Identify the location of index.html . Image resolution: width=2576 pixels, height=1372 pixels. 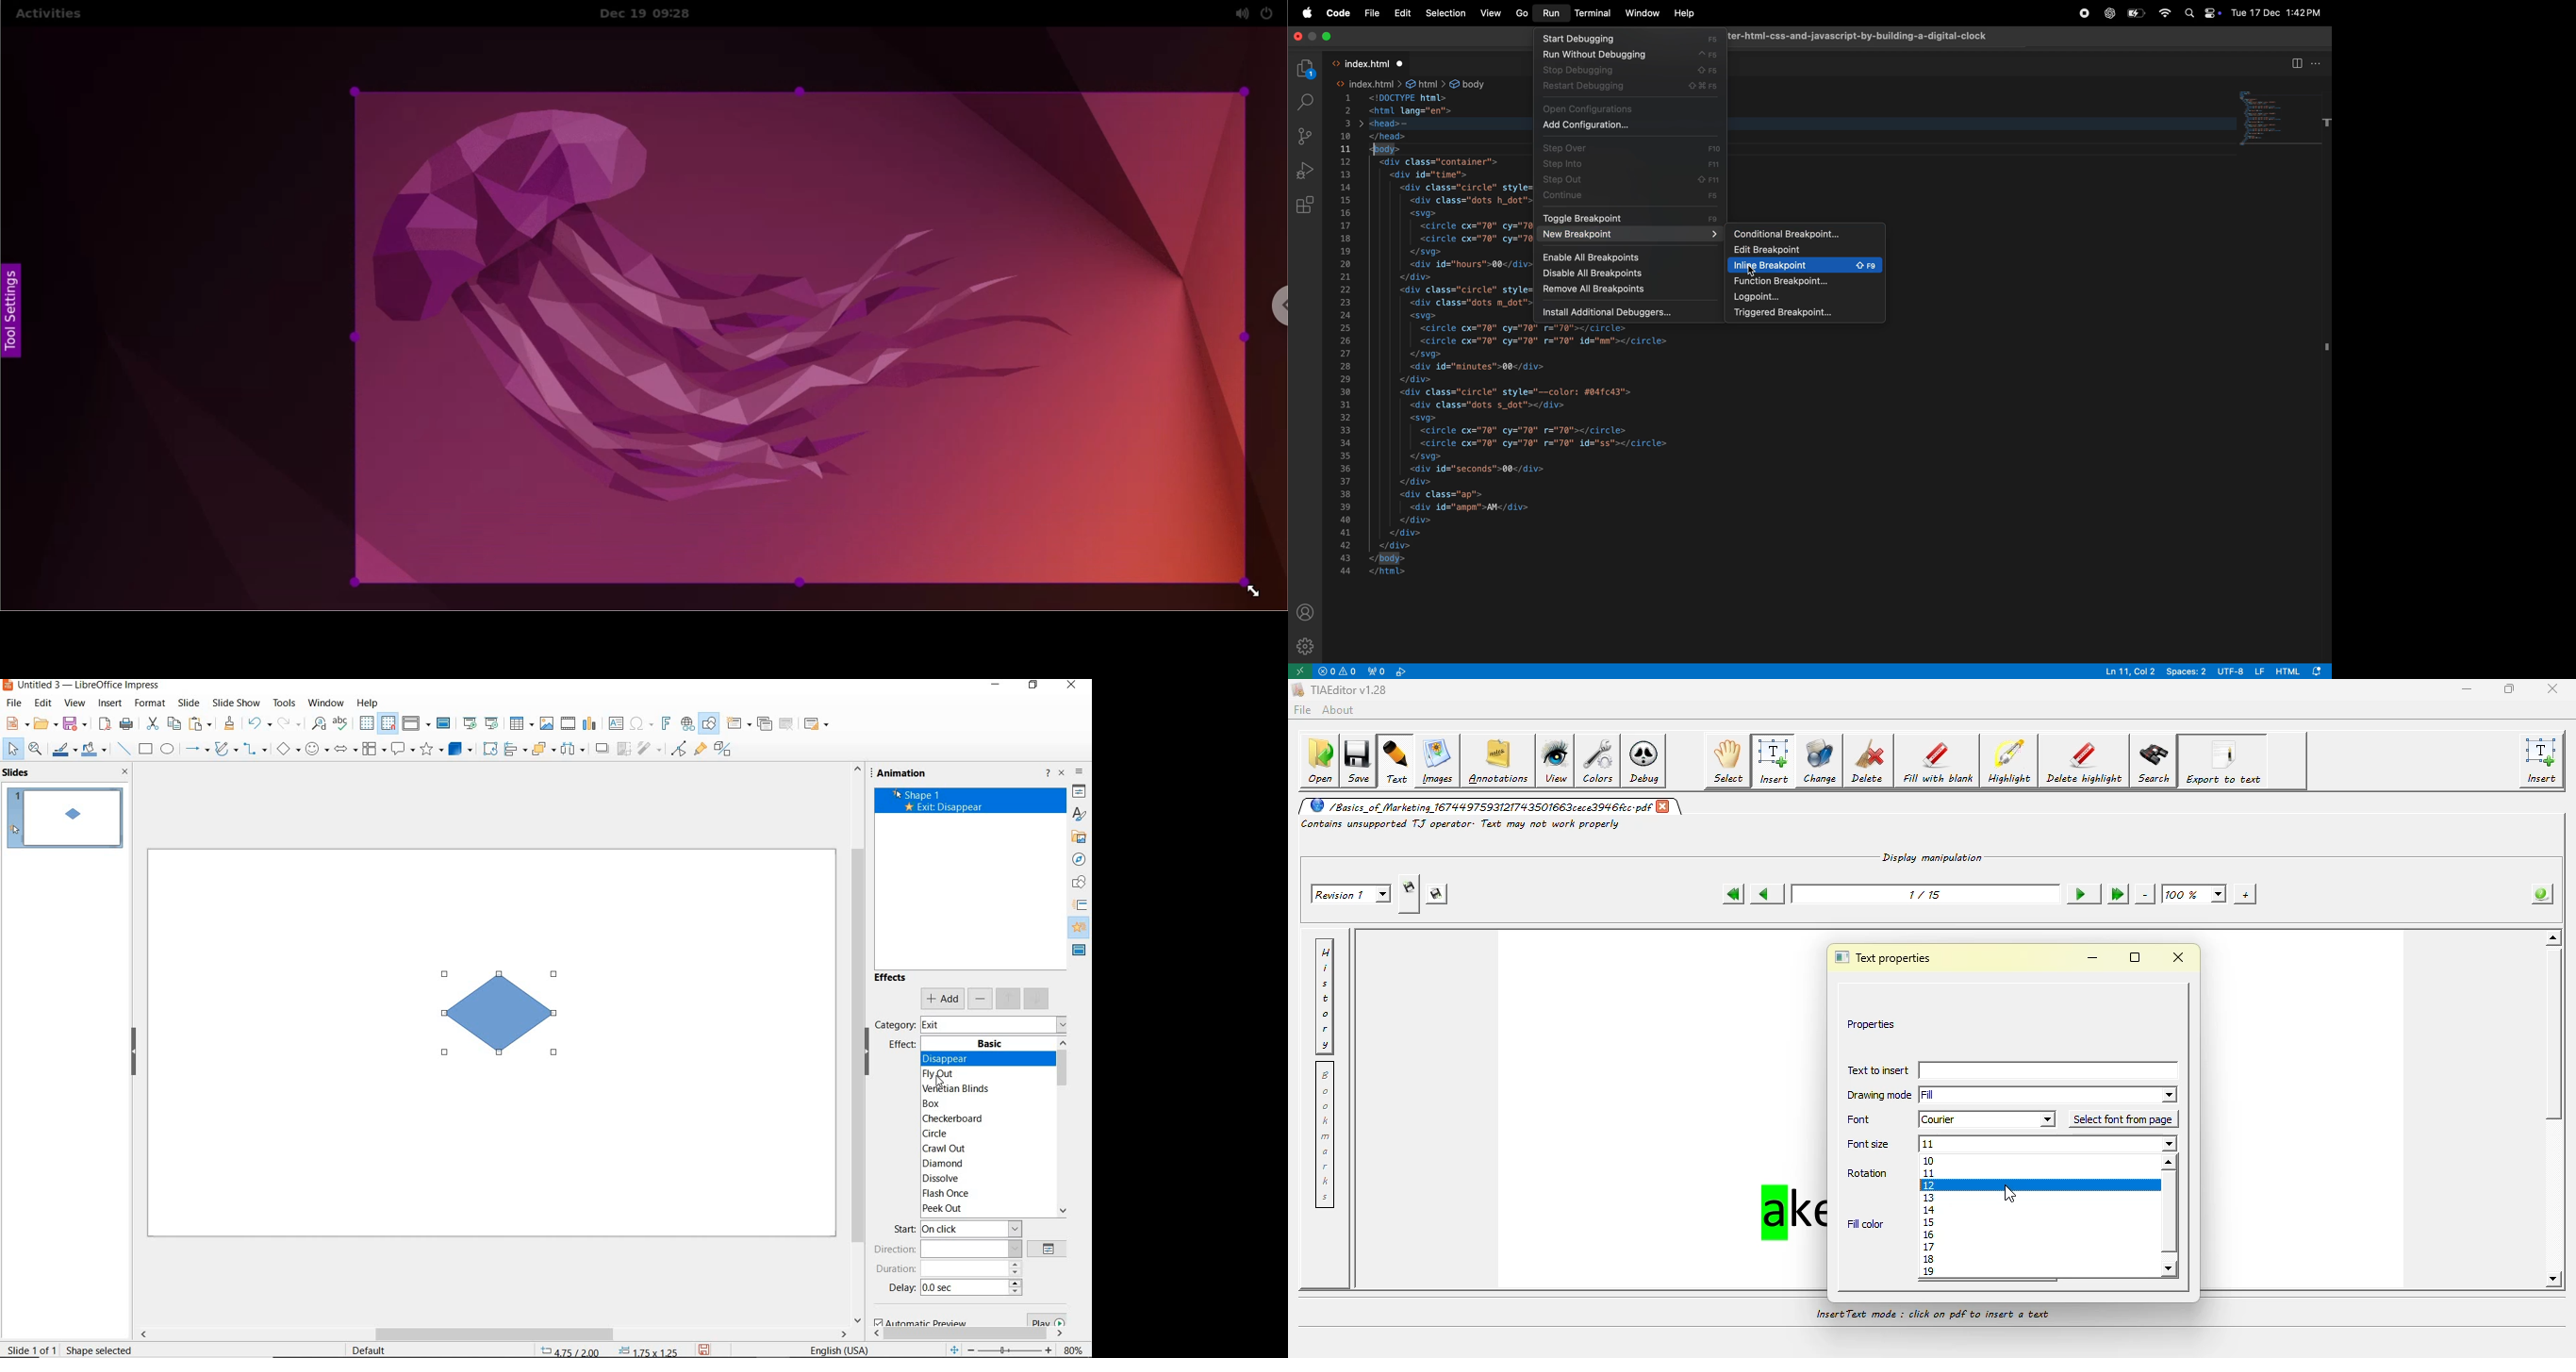
(1370, 62).